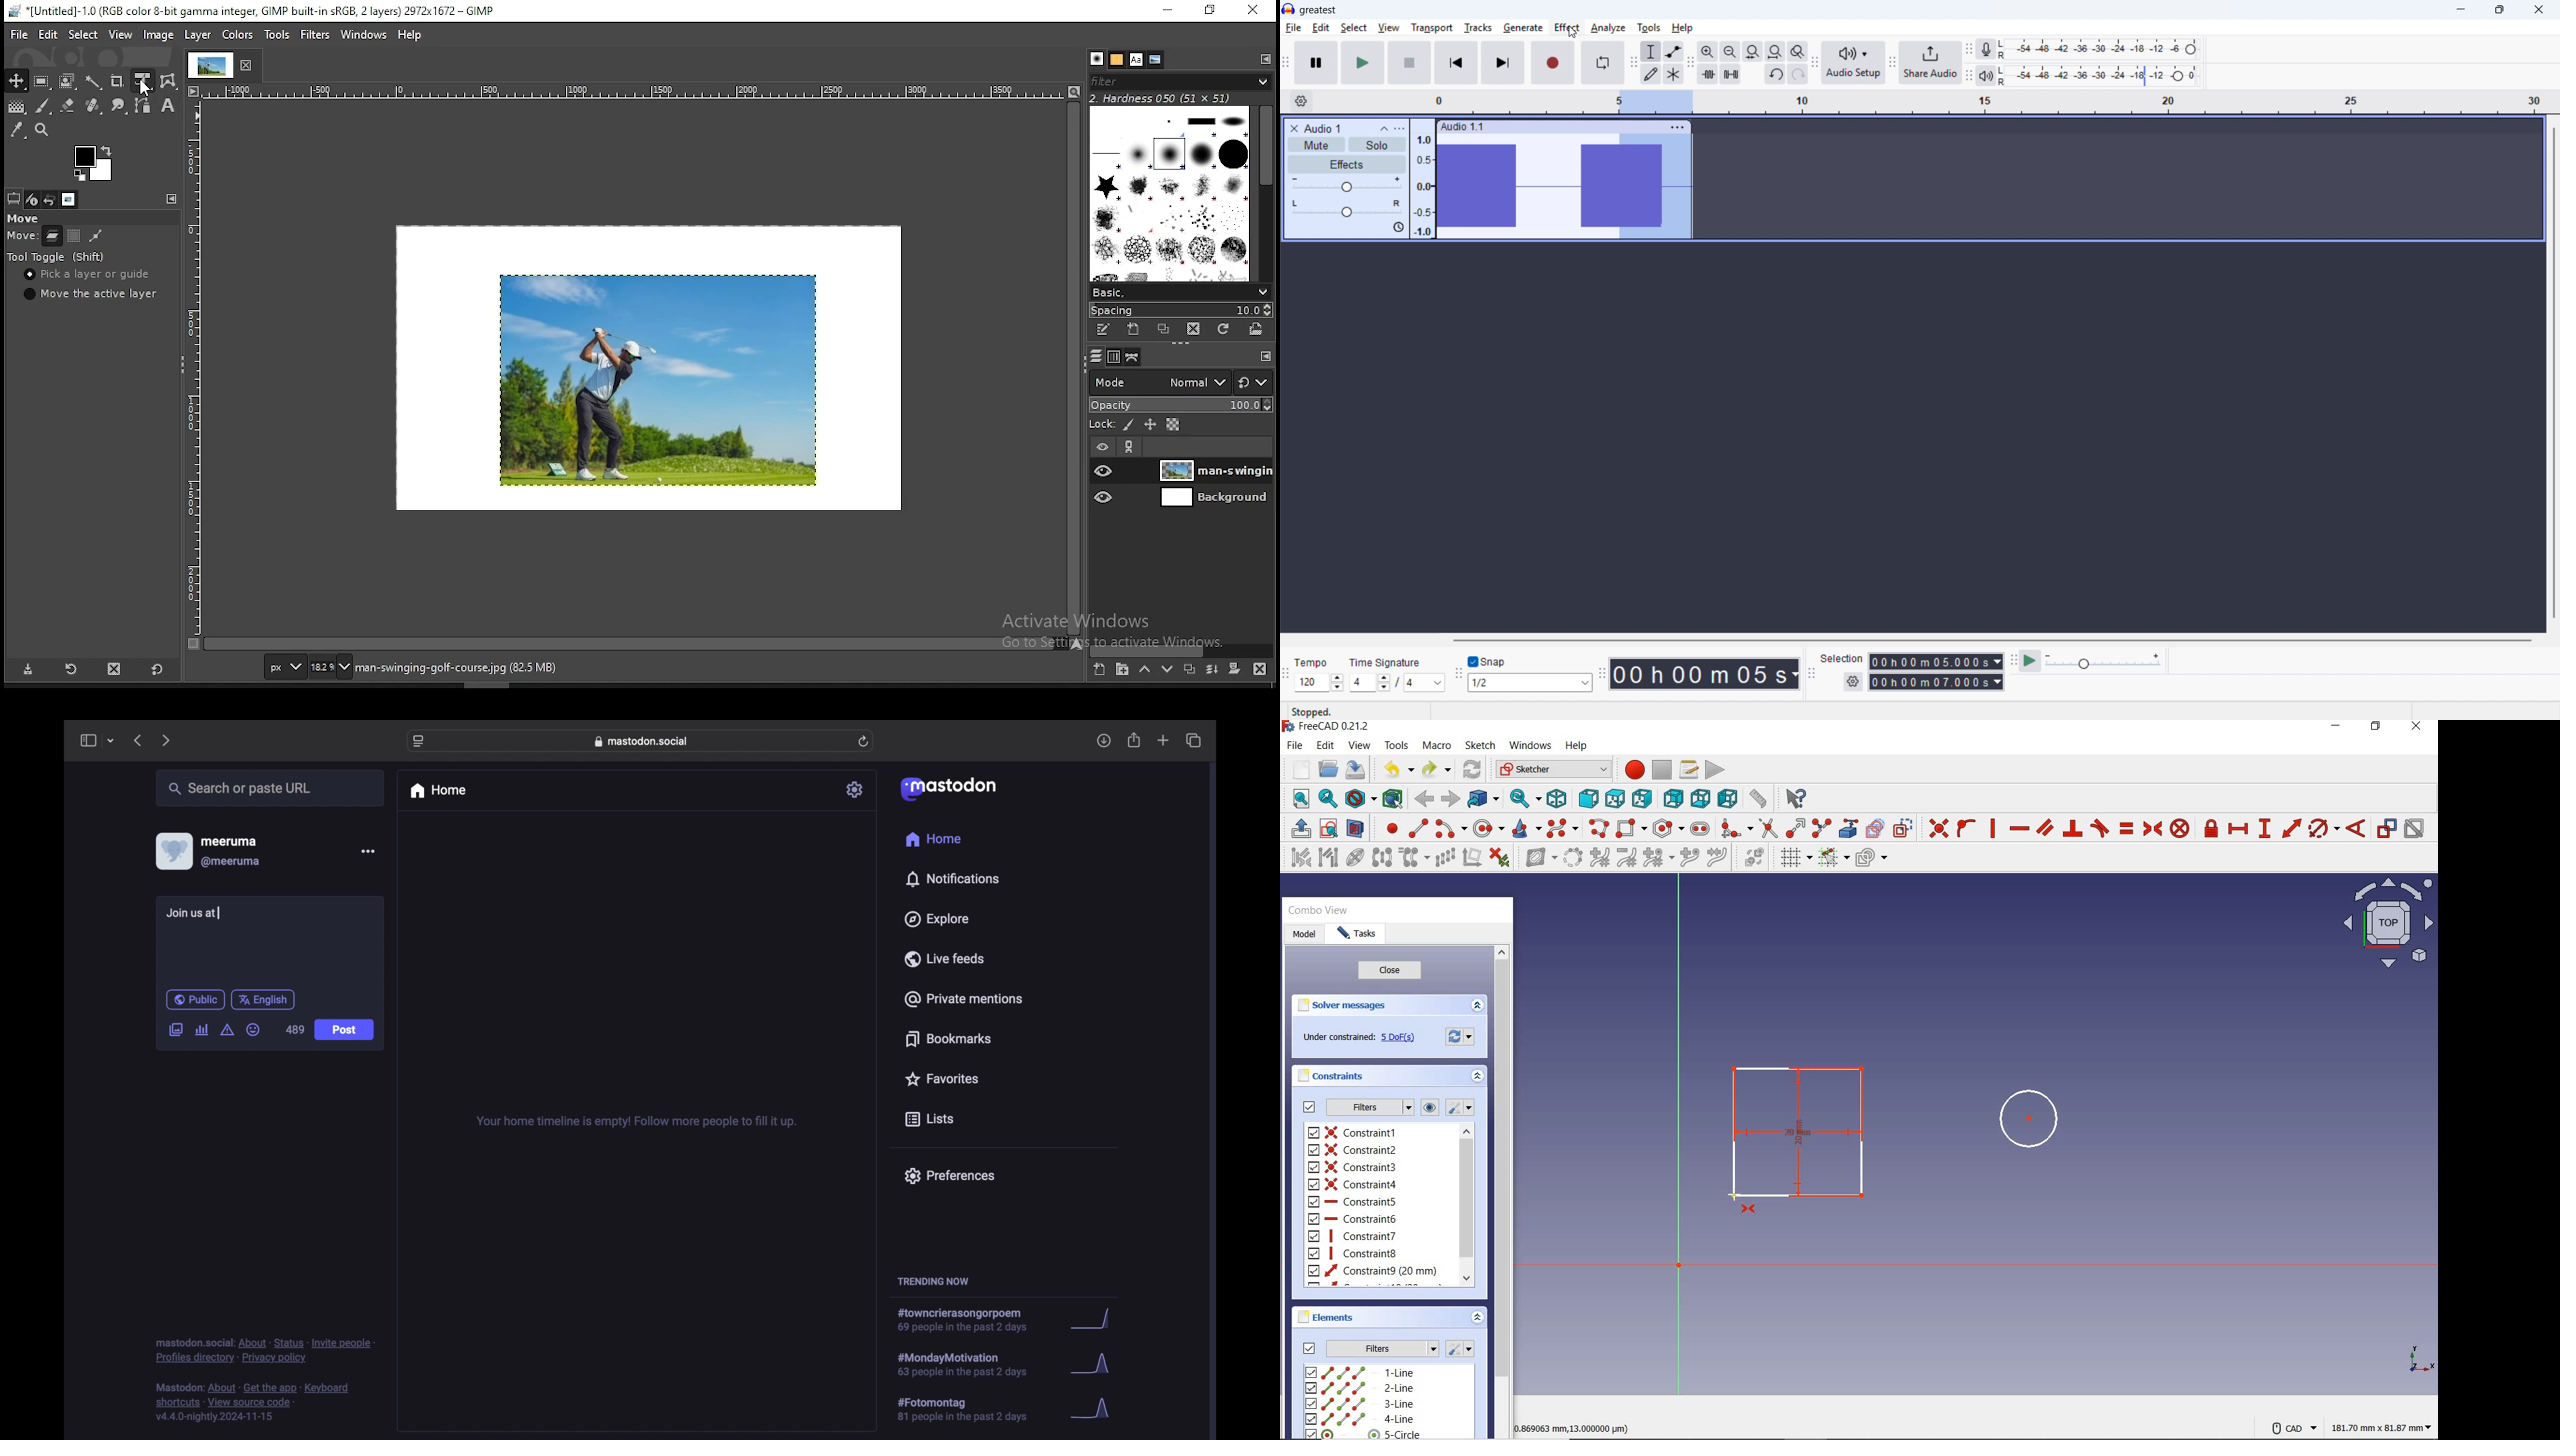 The image size is (2576, 1456). I want to click on explore, so click(935, 919).